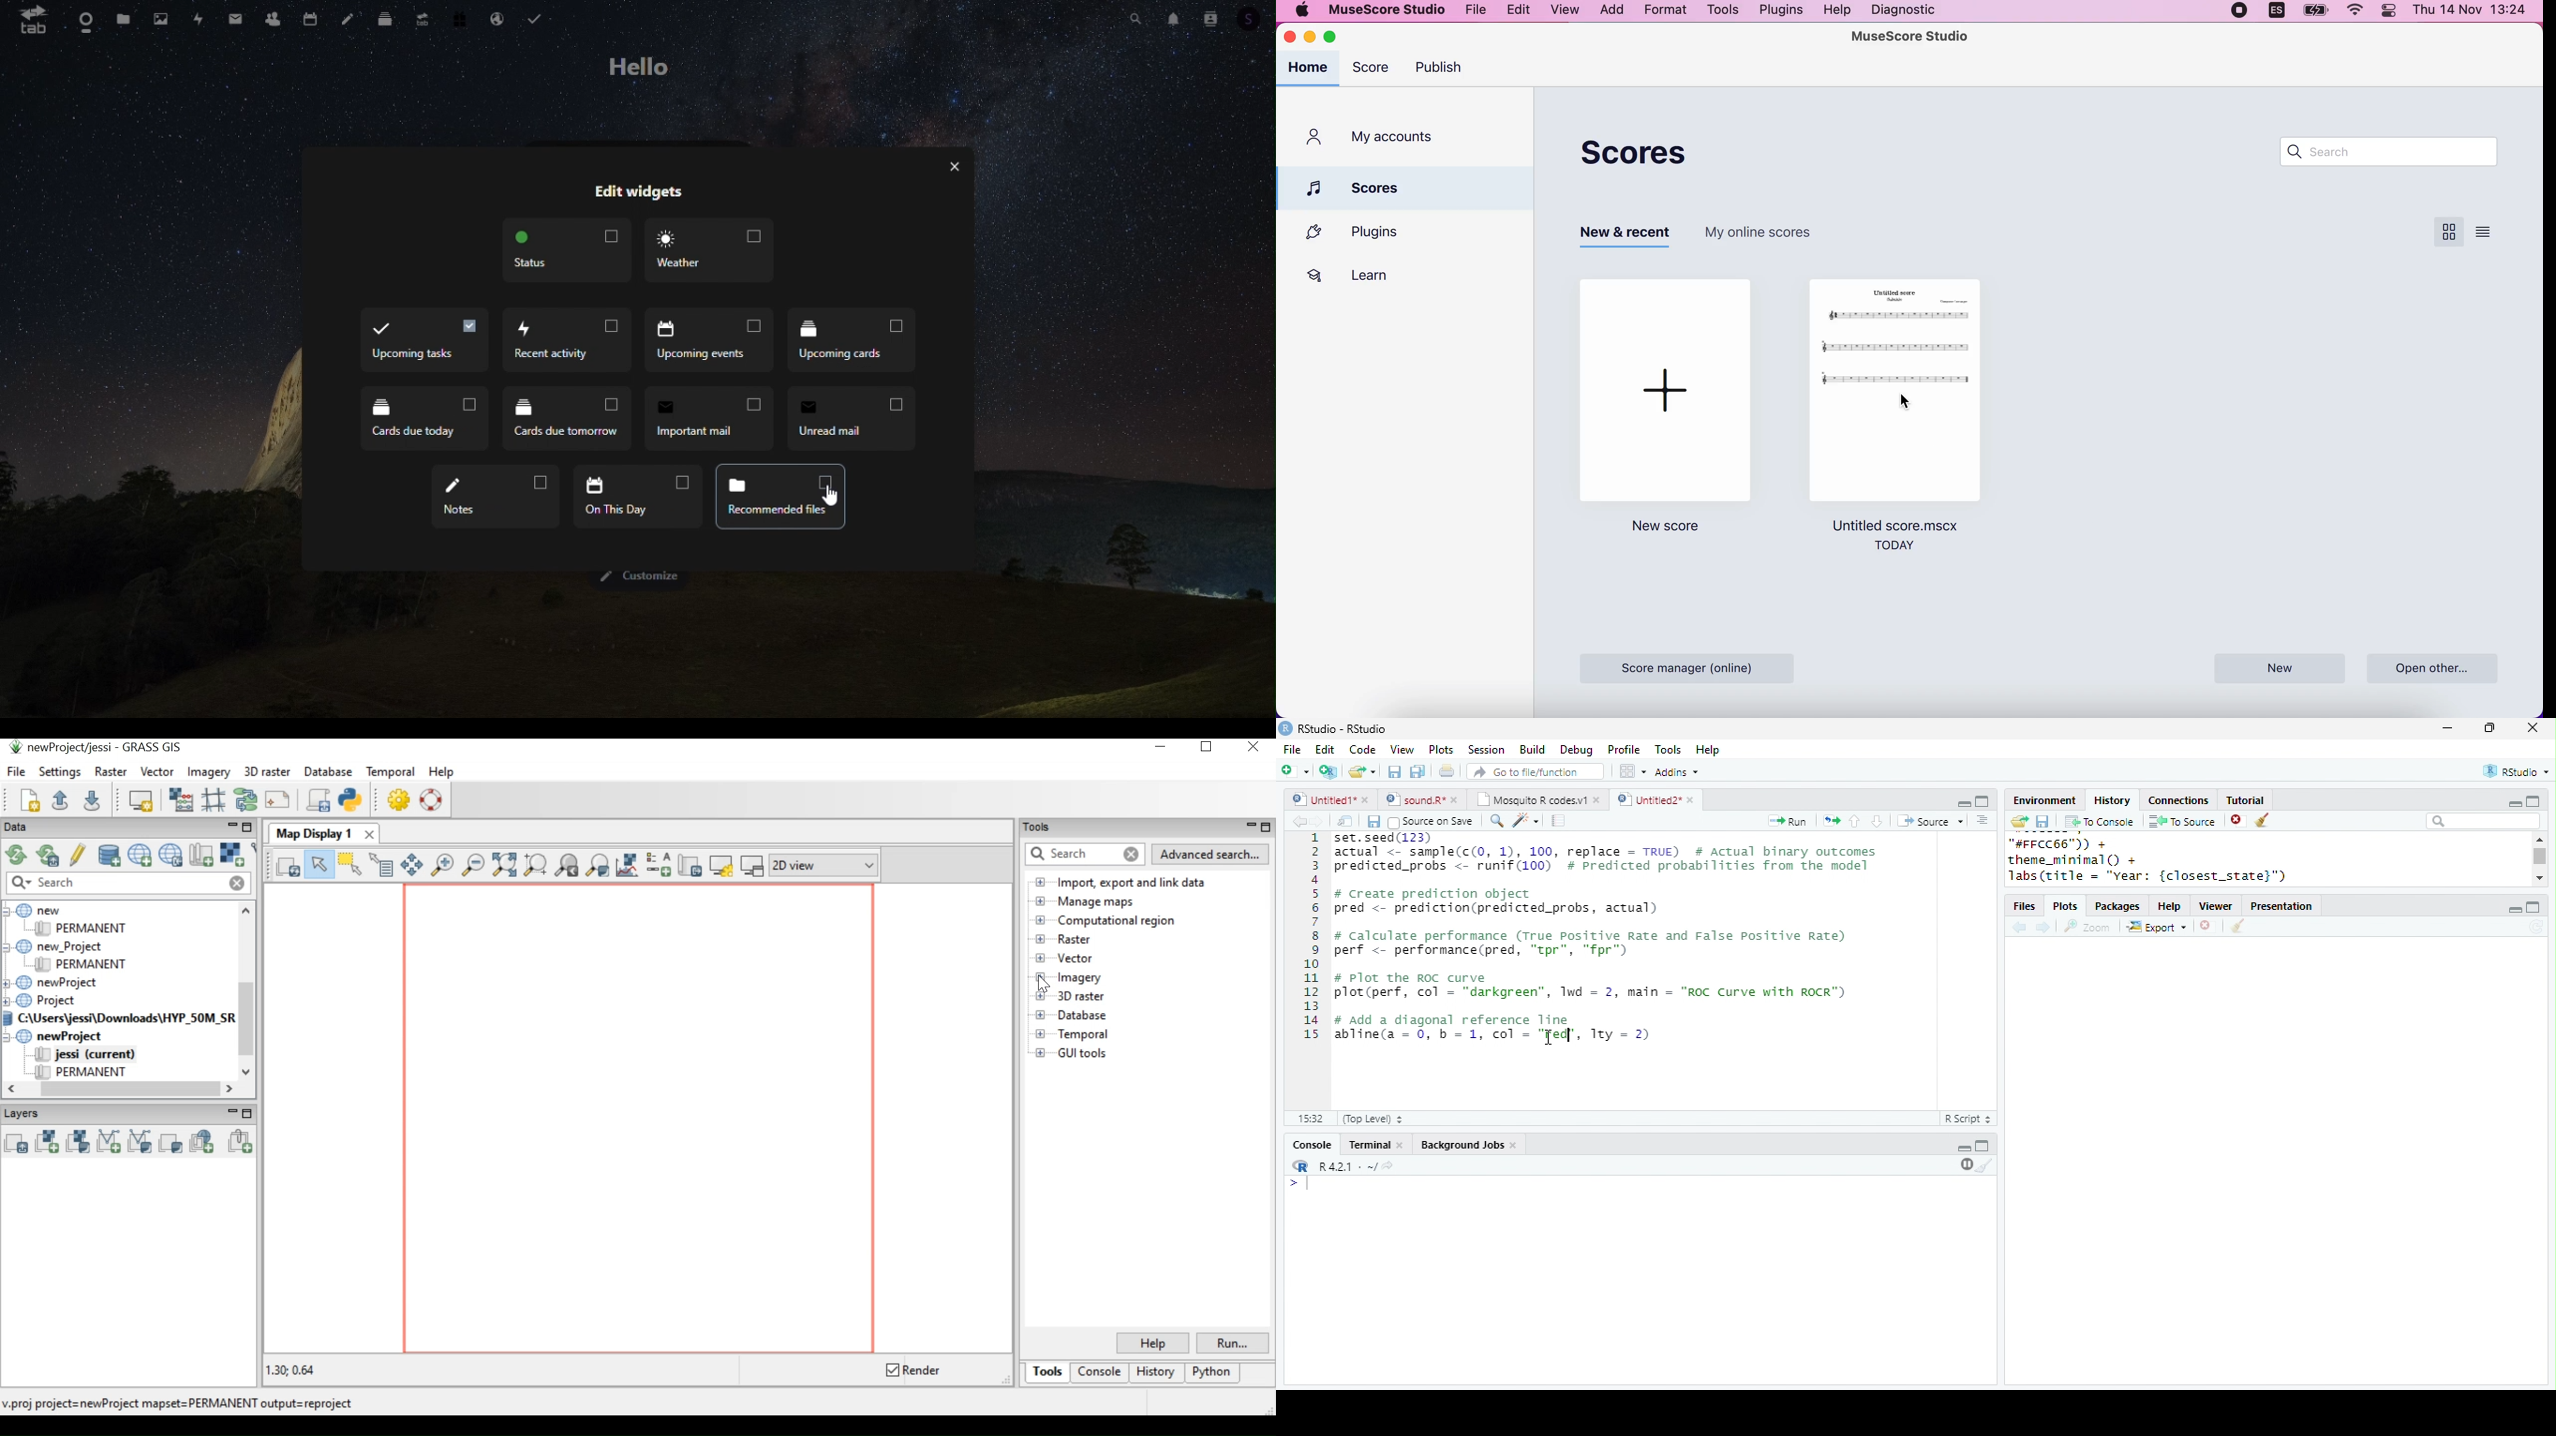 The image size is (2576, 1456). What do you see at coordinates (1910, 36) in the screenshot?
I see `musescore studio` at bounding box center [1910, 36].